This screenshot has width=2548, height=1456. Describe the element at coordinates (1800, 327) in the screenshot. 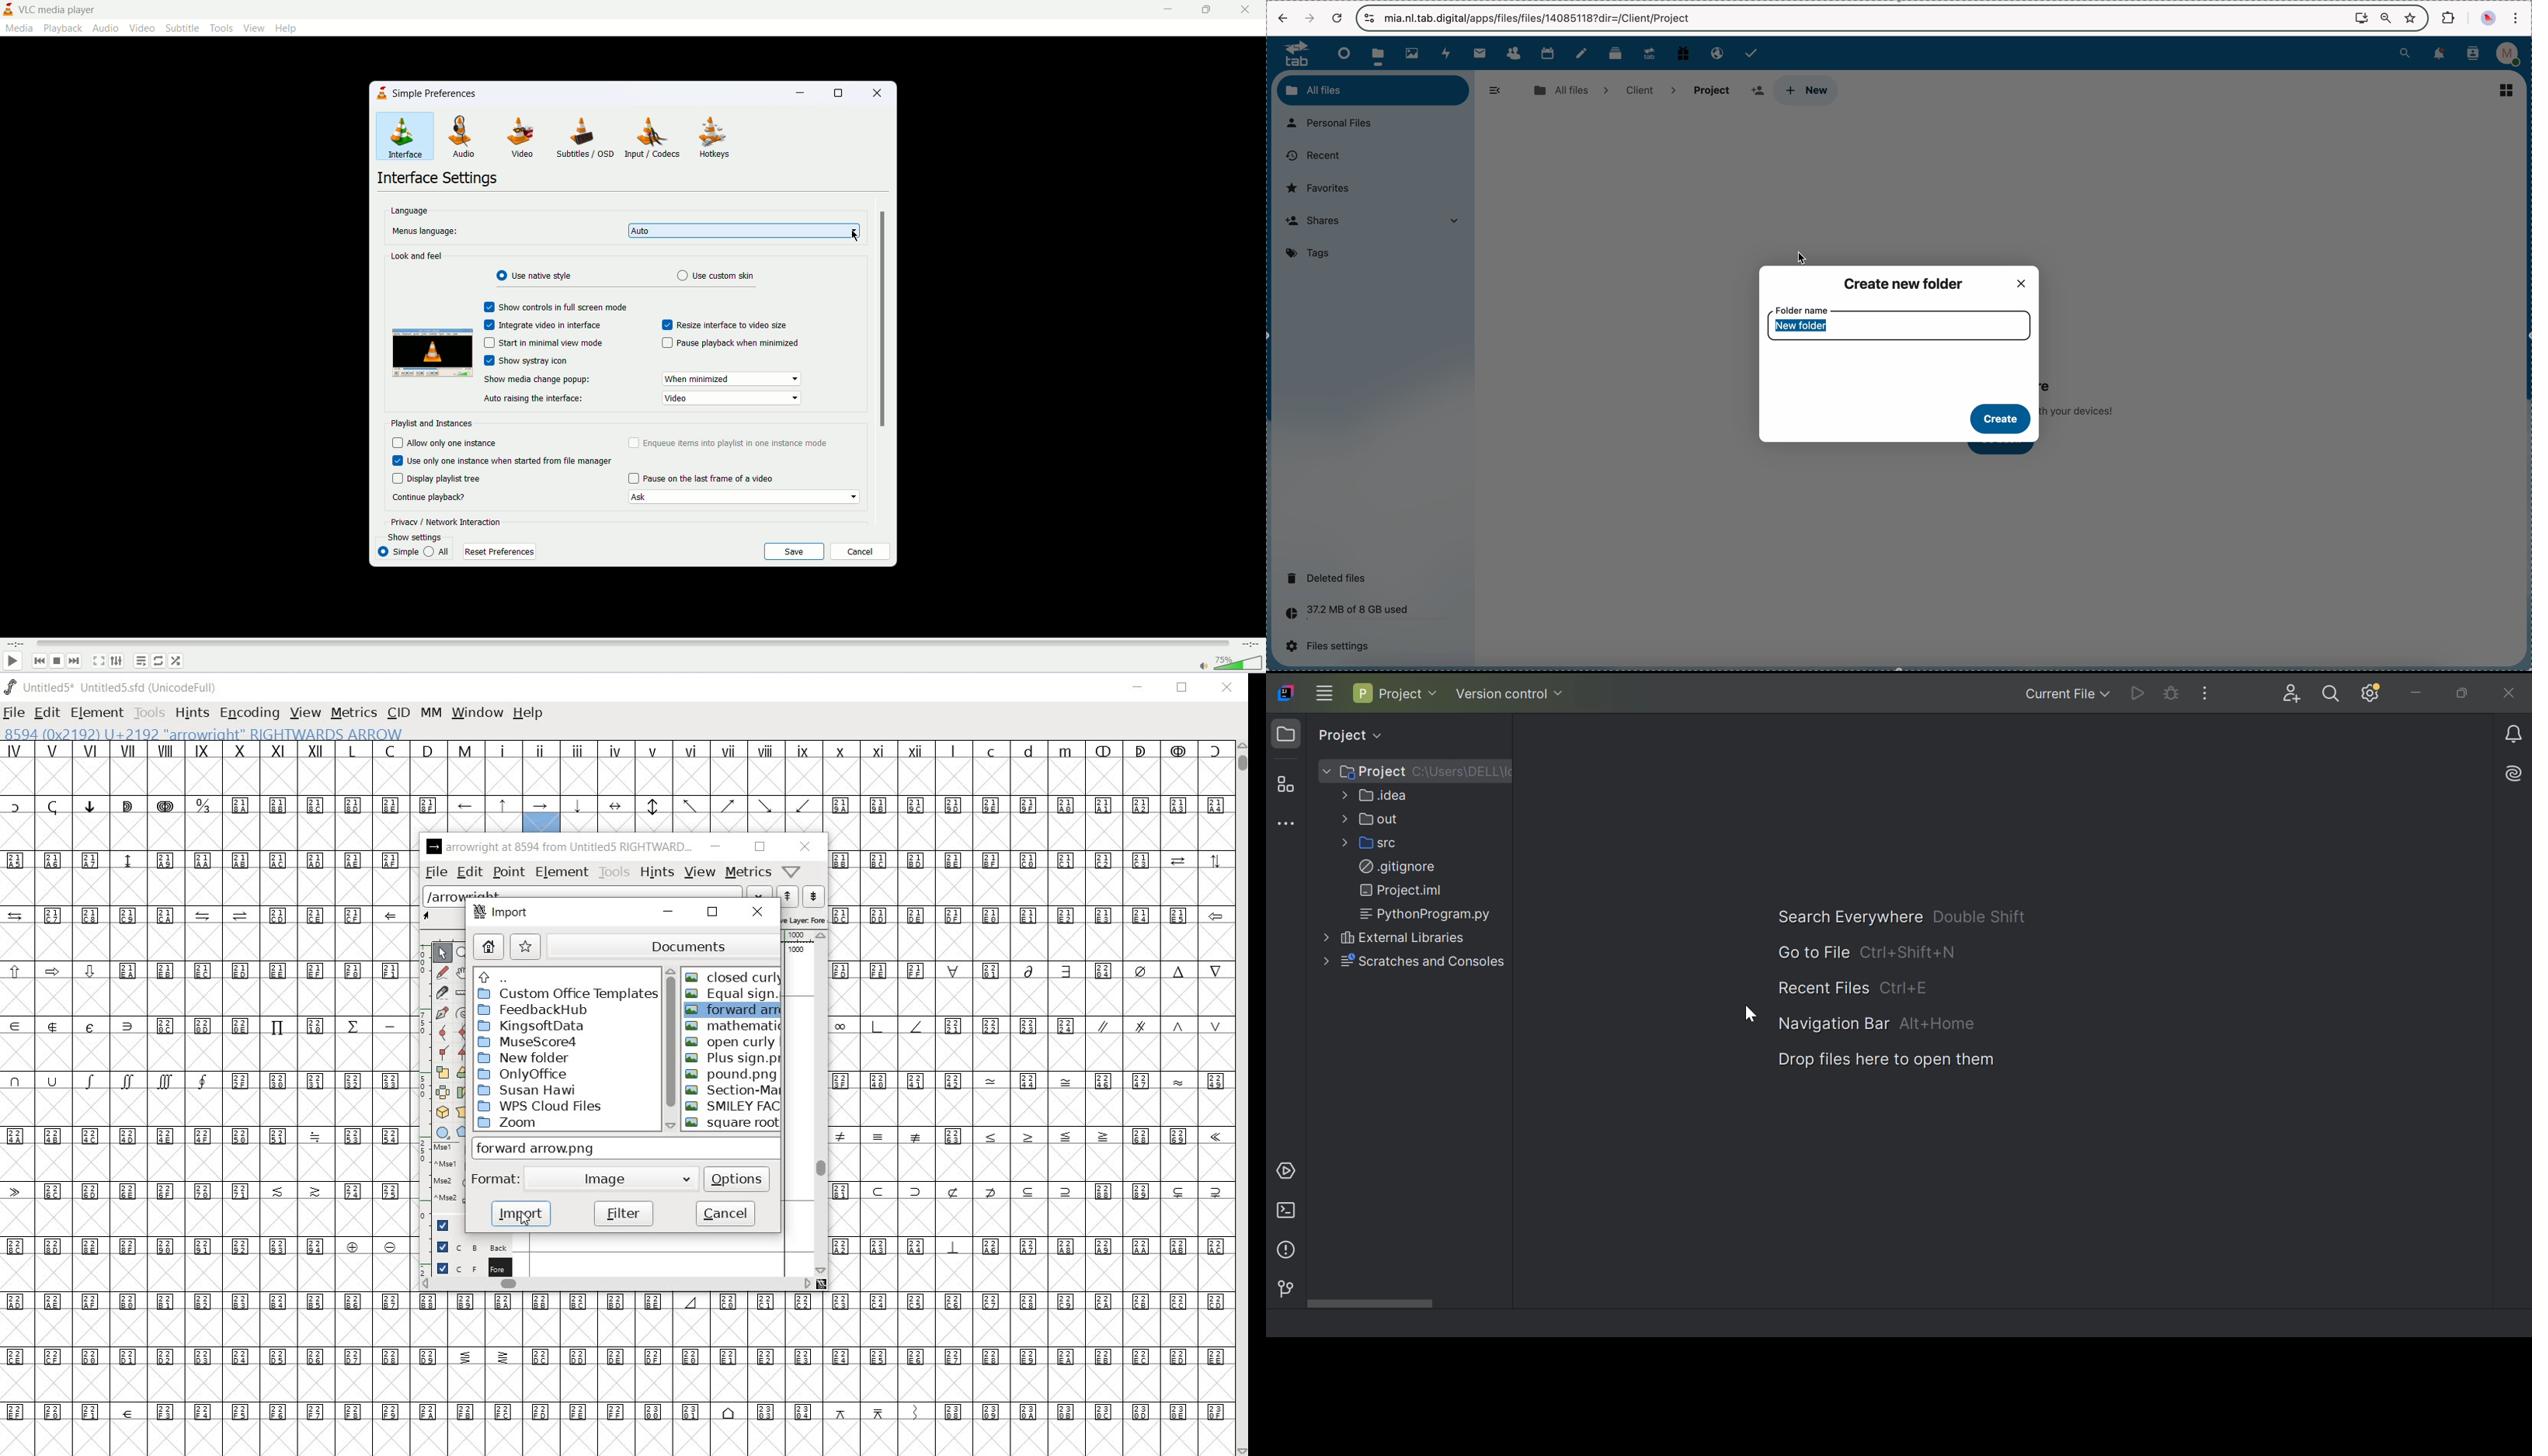

I see `new folder` at that location.